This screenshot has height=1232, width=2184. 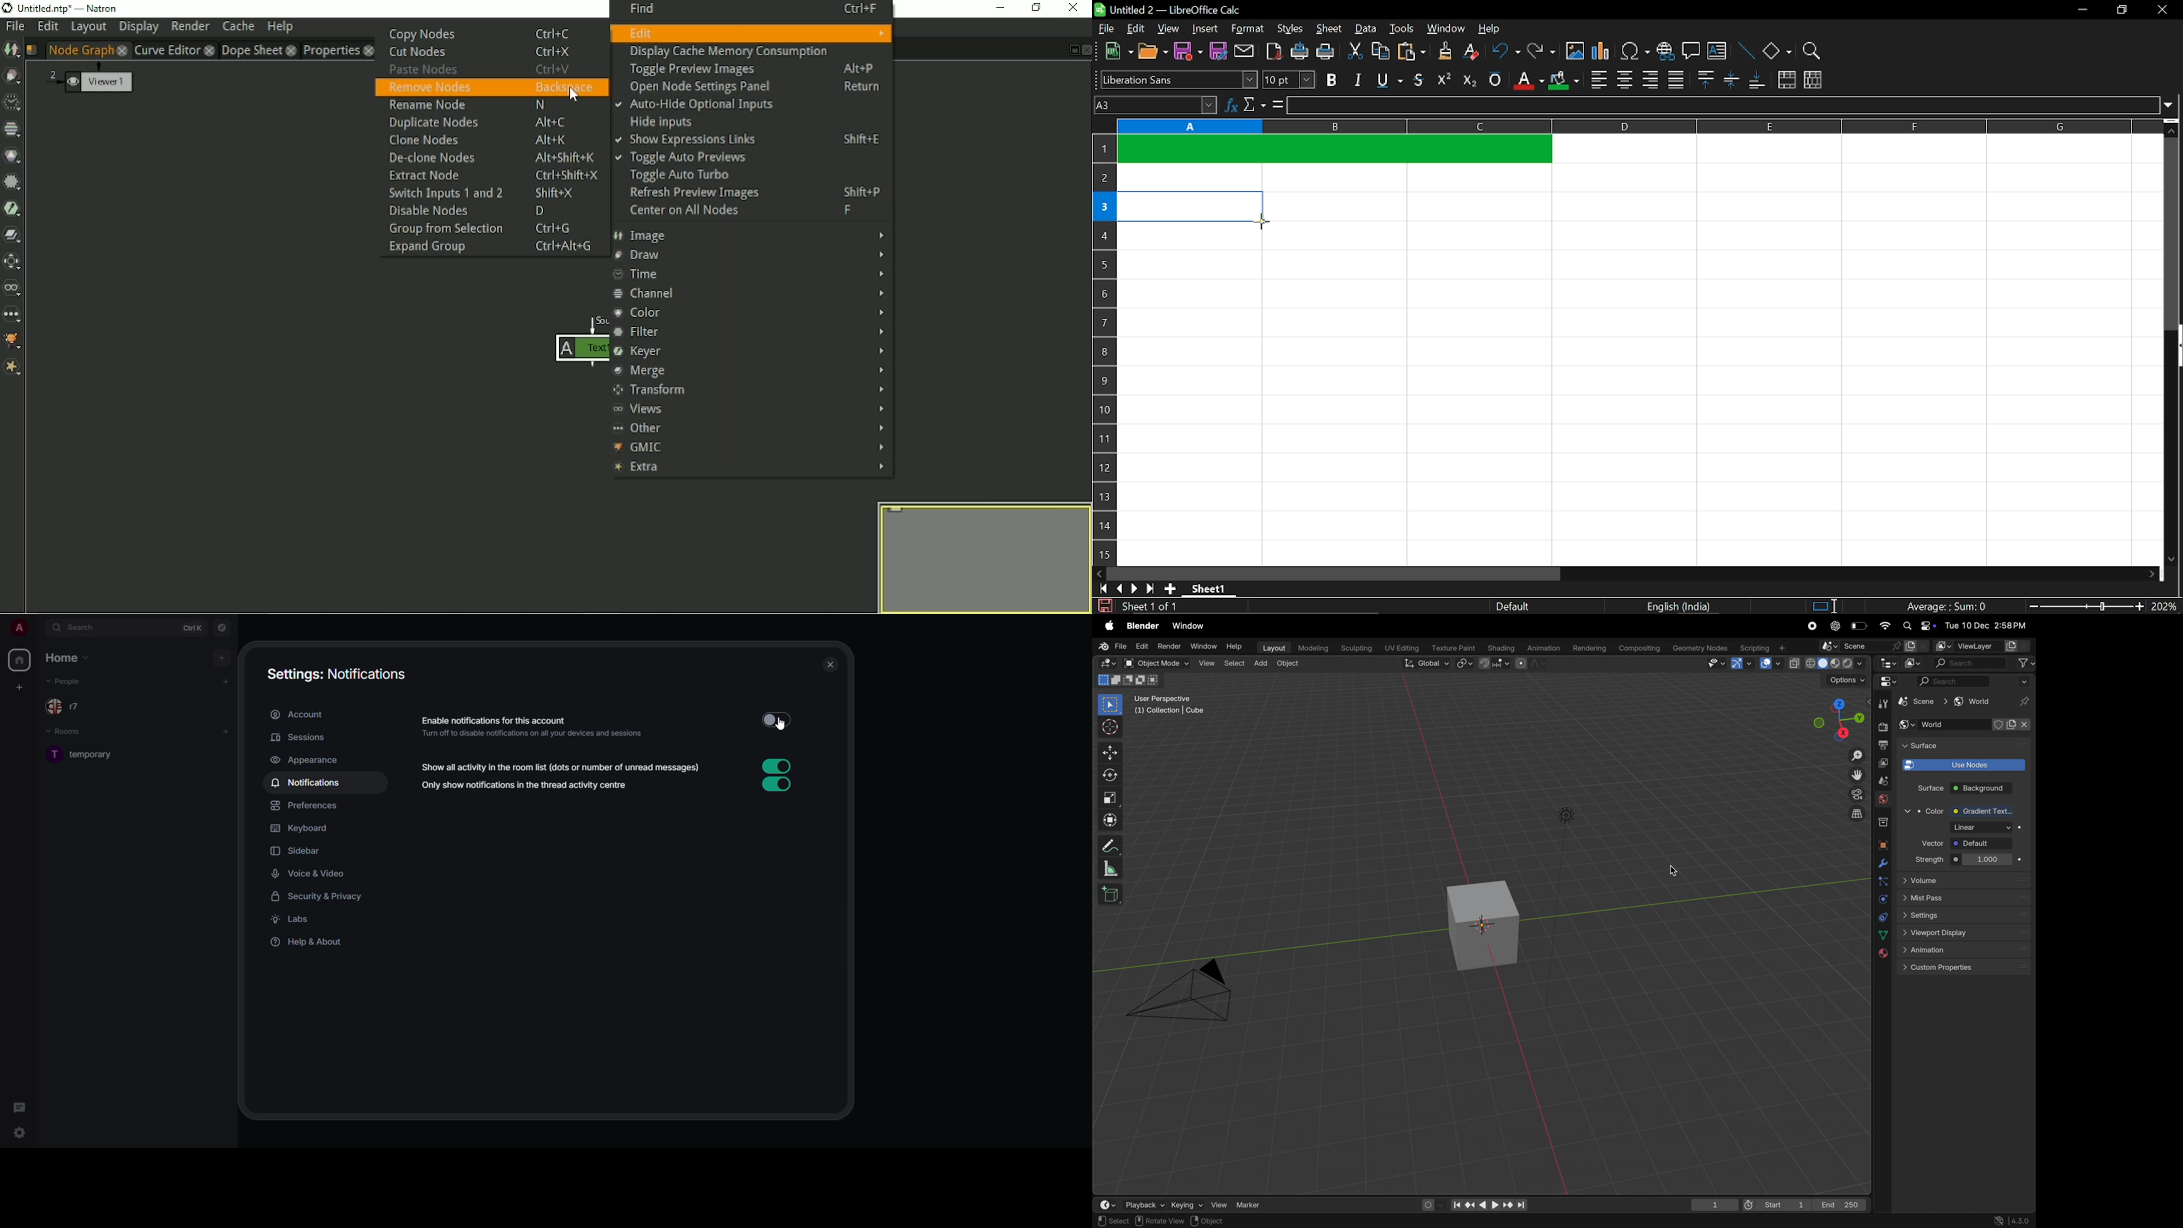 I want to click on export as pdf, so click(x=1271, y=51).